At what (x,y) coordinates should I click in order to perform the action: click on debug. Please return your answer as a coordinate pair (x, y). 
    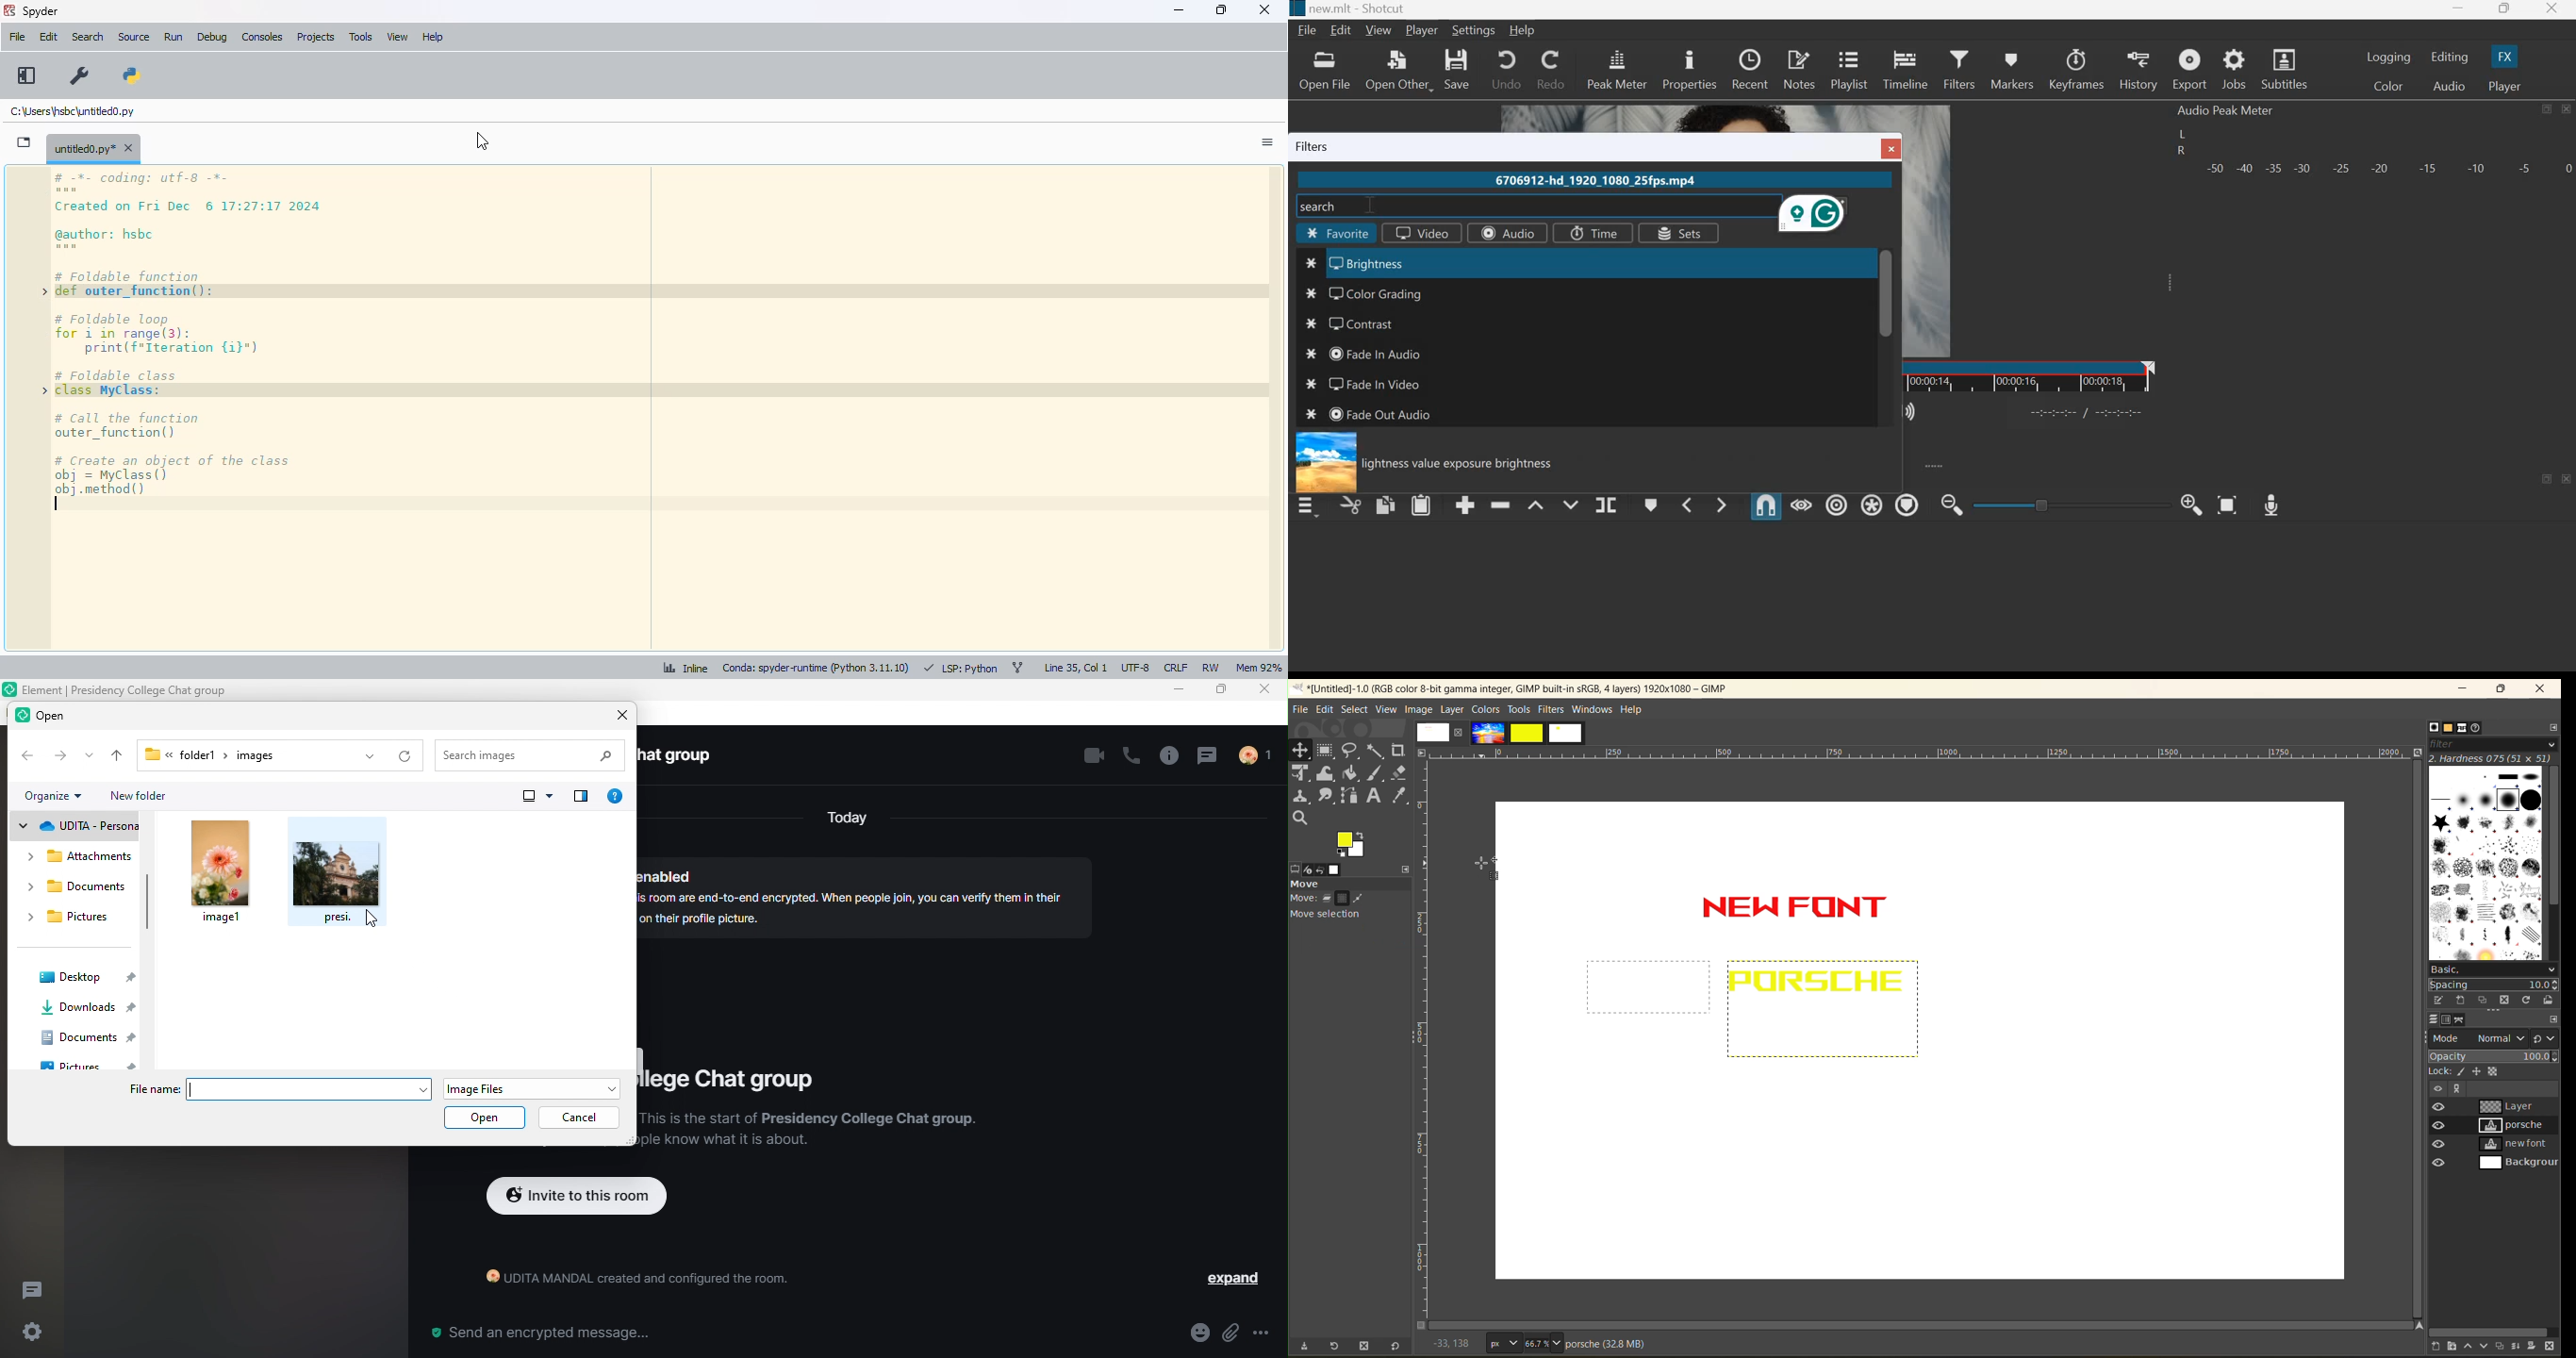
    Looking at the image, I should click on (212, 37).